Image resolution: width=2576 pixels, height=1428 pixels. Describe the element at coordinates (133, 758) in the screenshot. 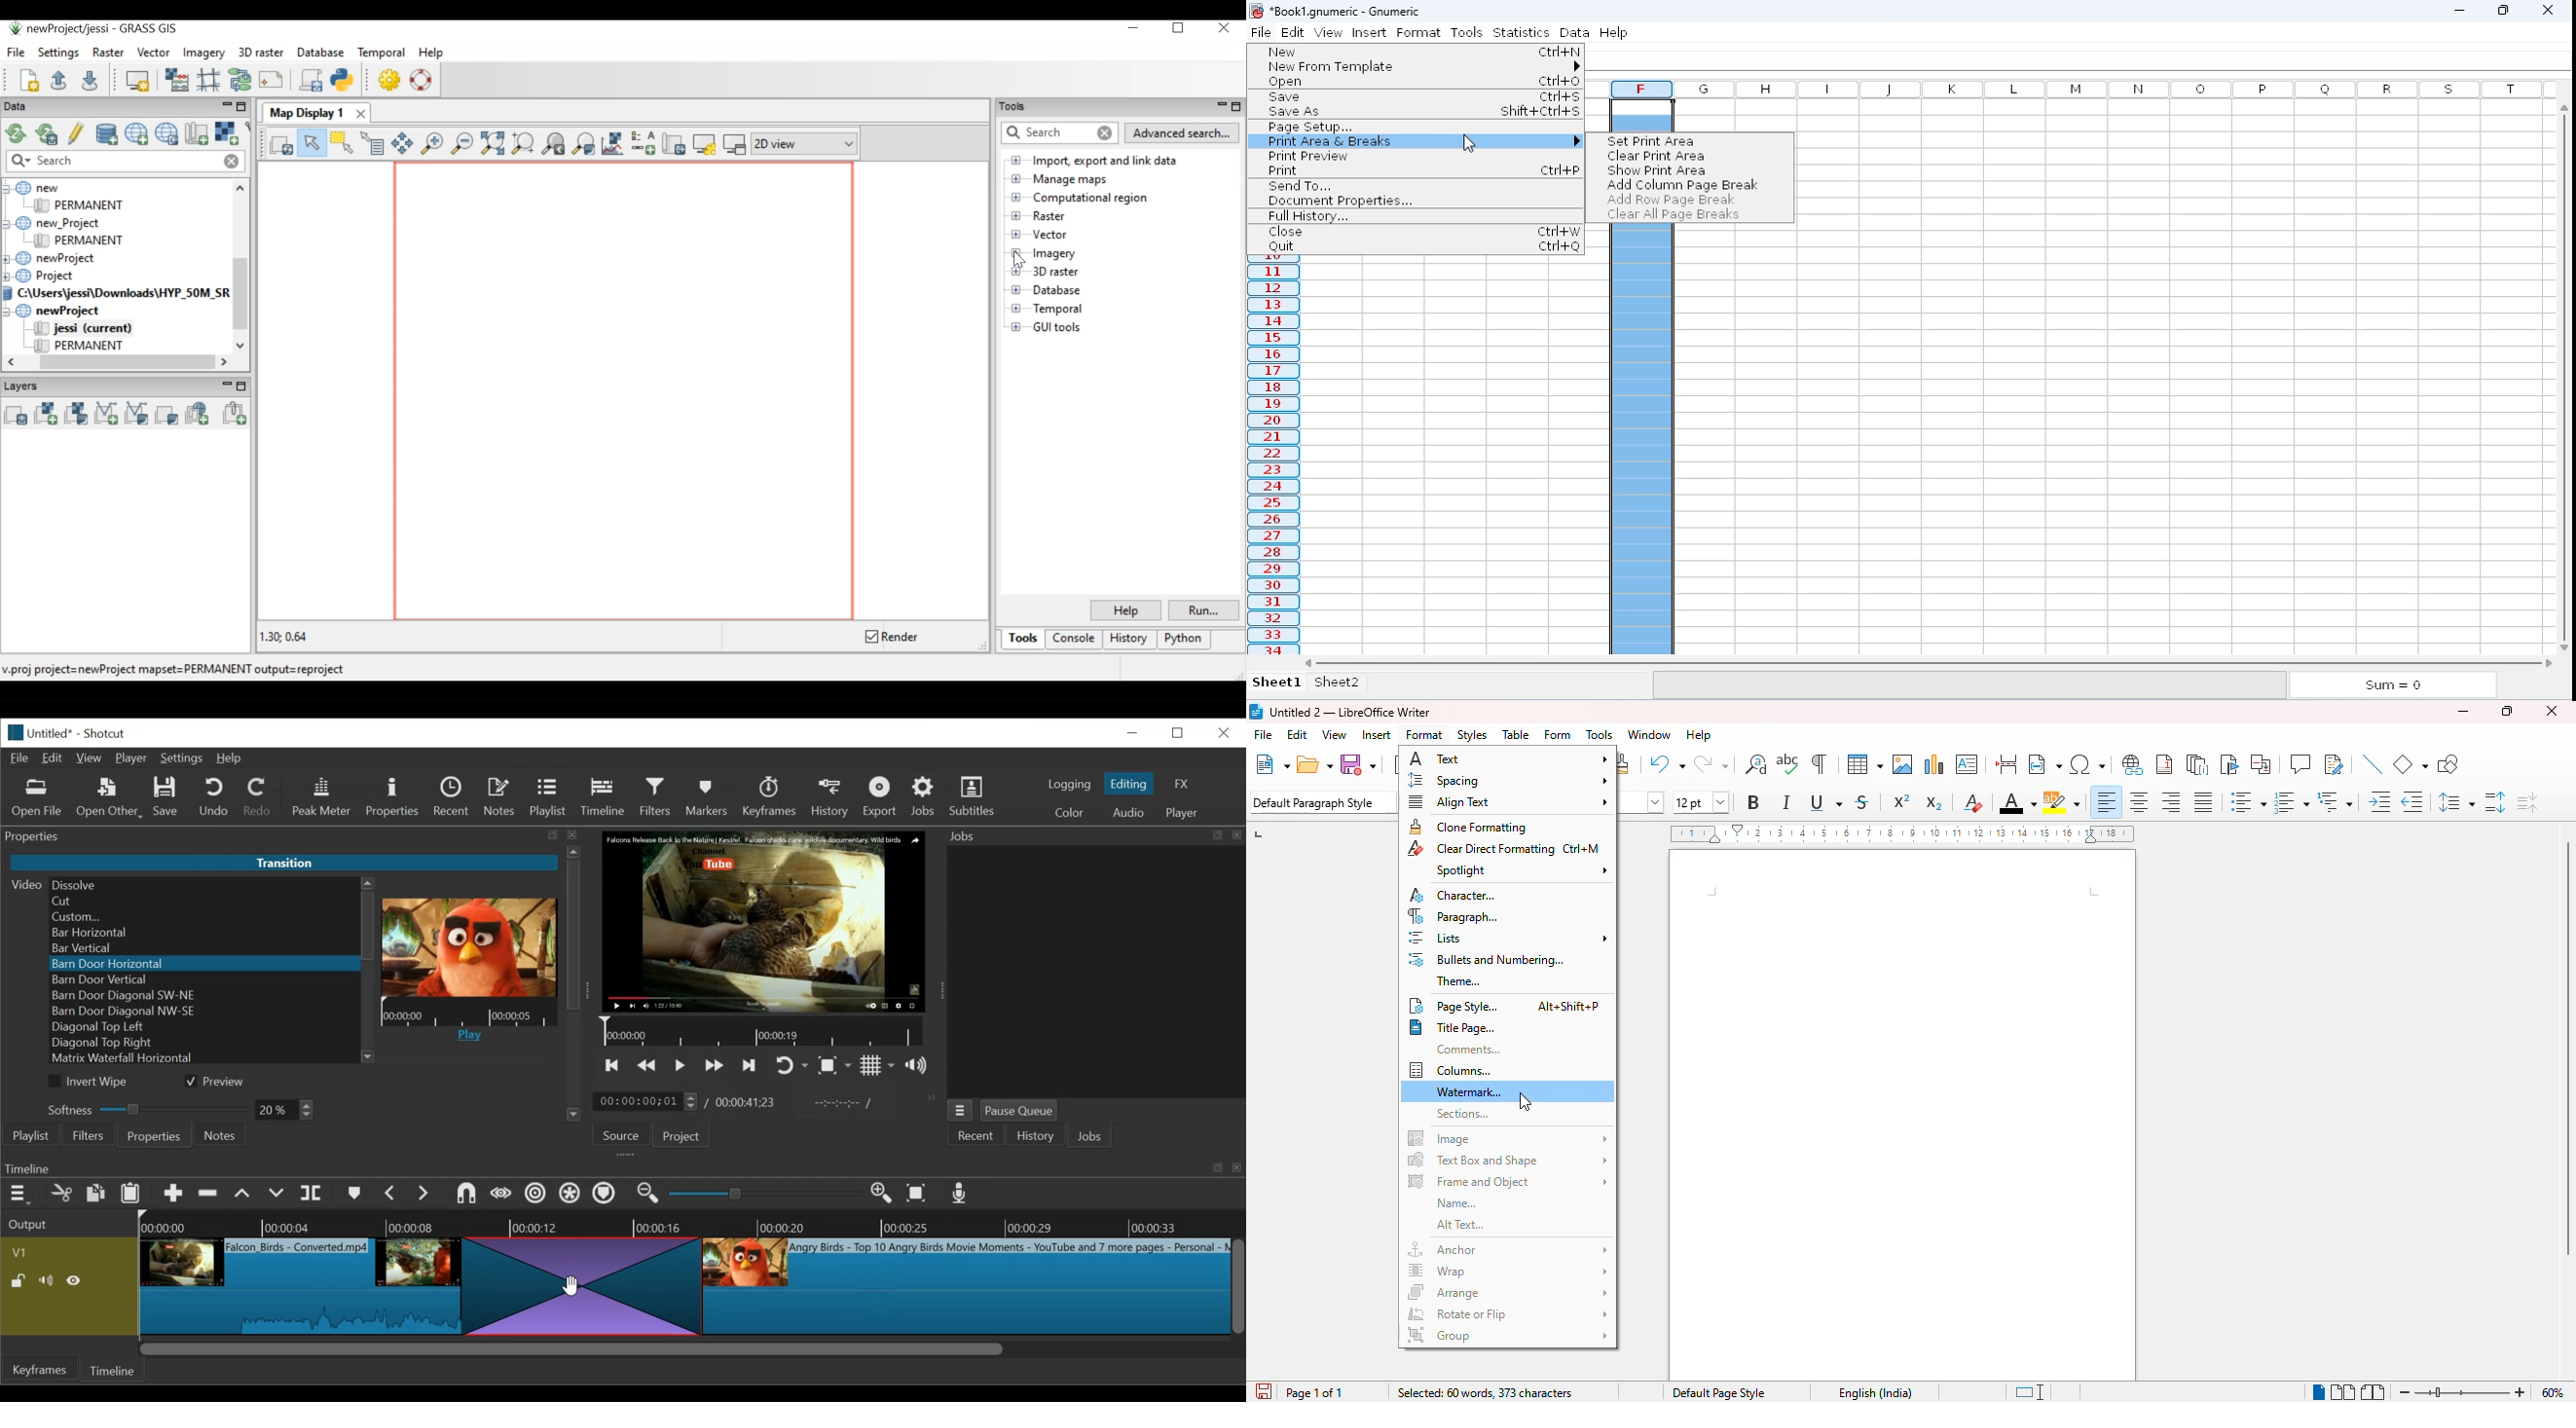

I see `Player` at that location.